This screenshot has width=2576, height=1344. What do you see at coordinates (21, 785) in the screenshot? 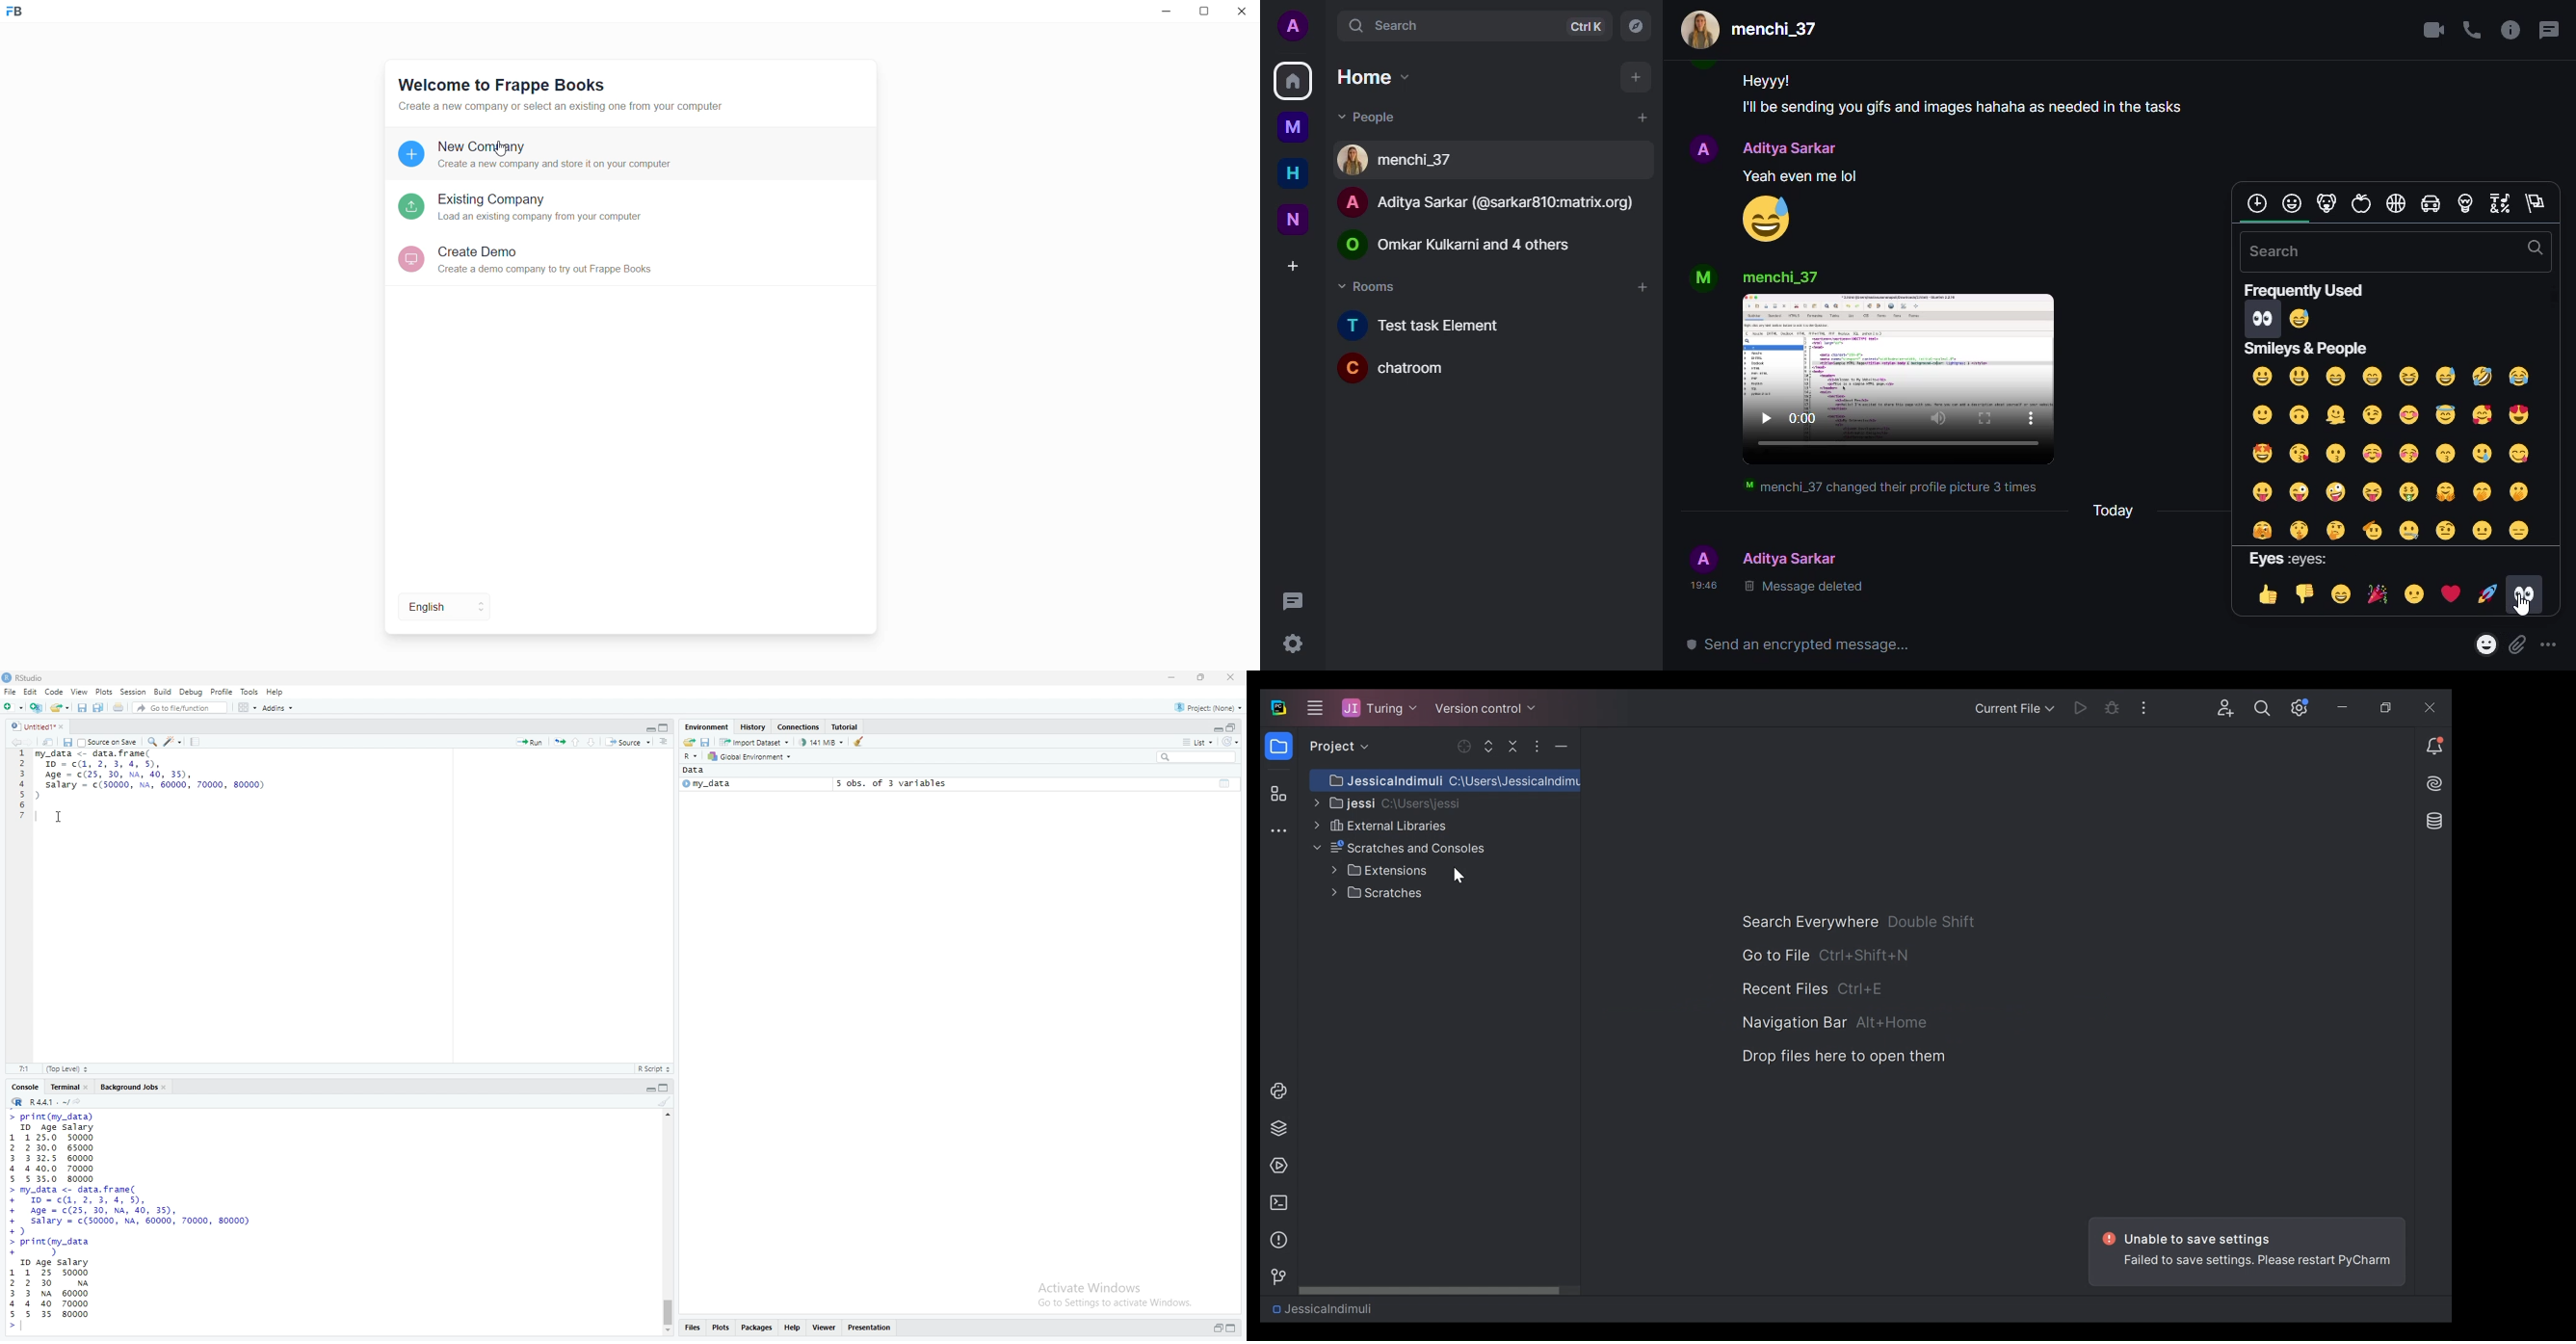
I see `line numbers` at bounding box center [21, 785].